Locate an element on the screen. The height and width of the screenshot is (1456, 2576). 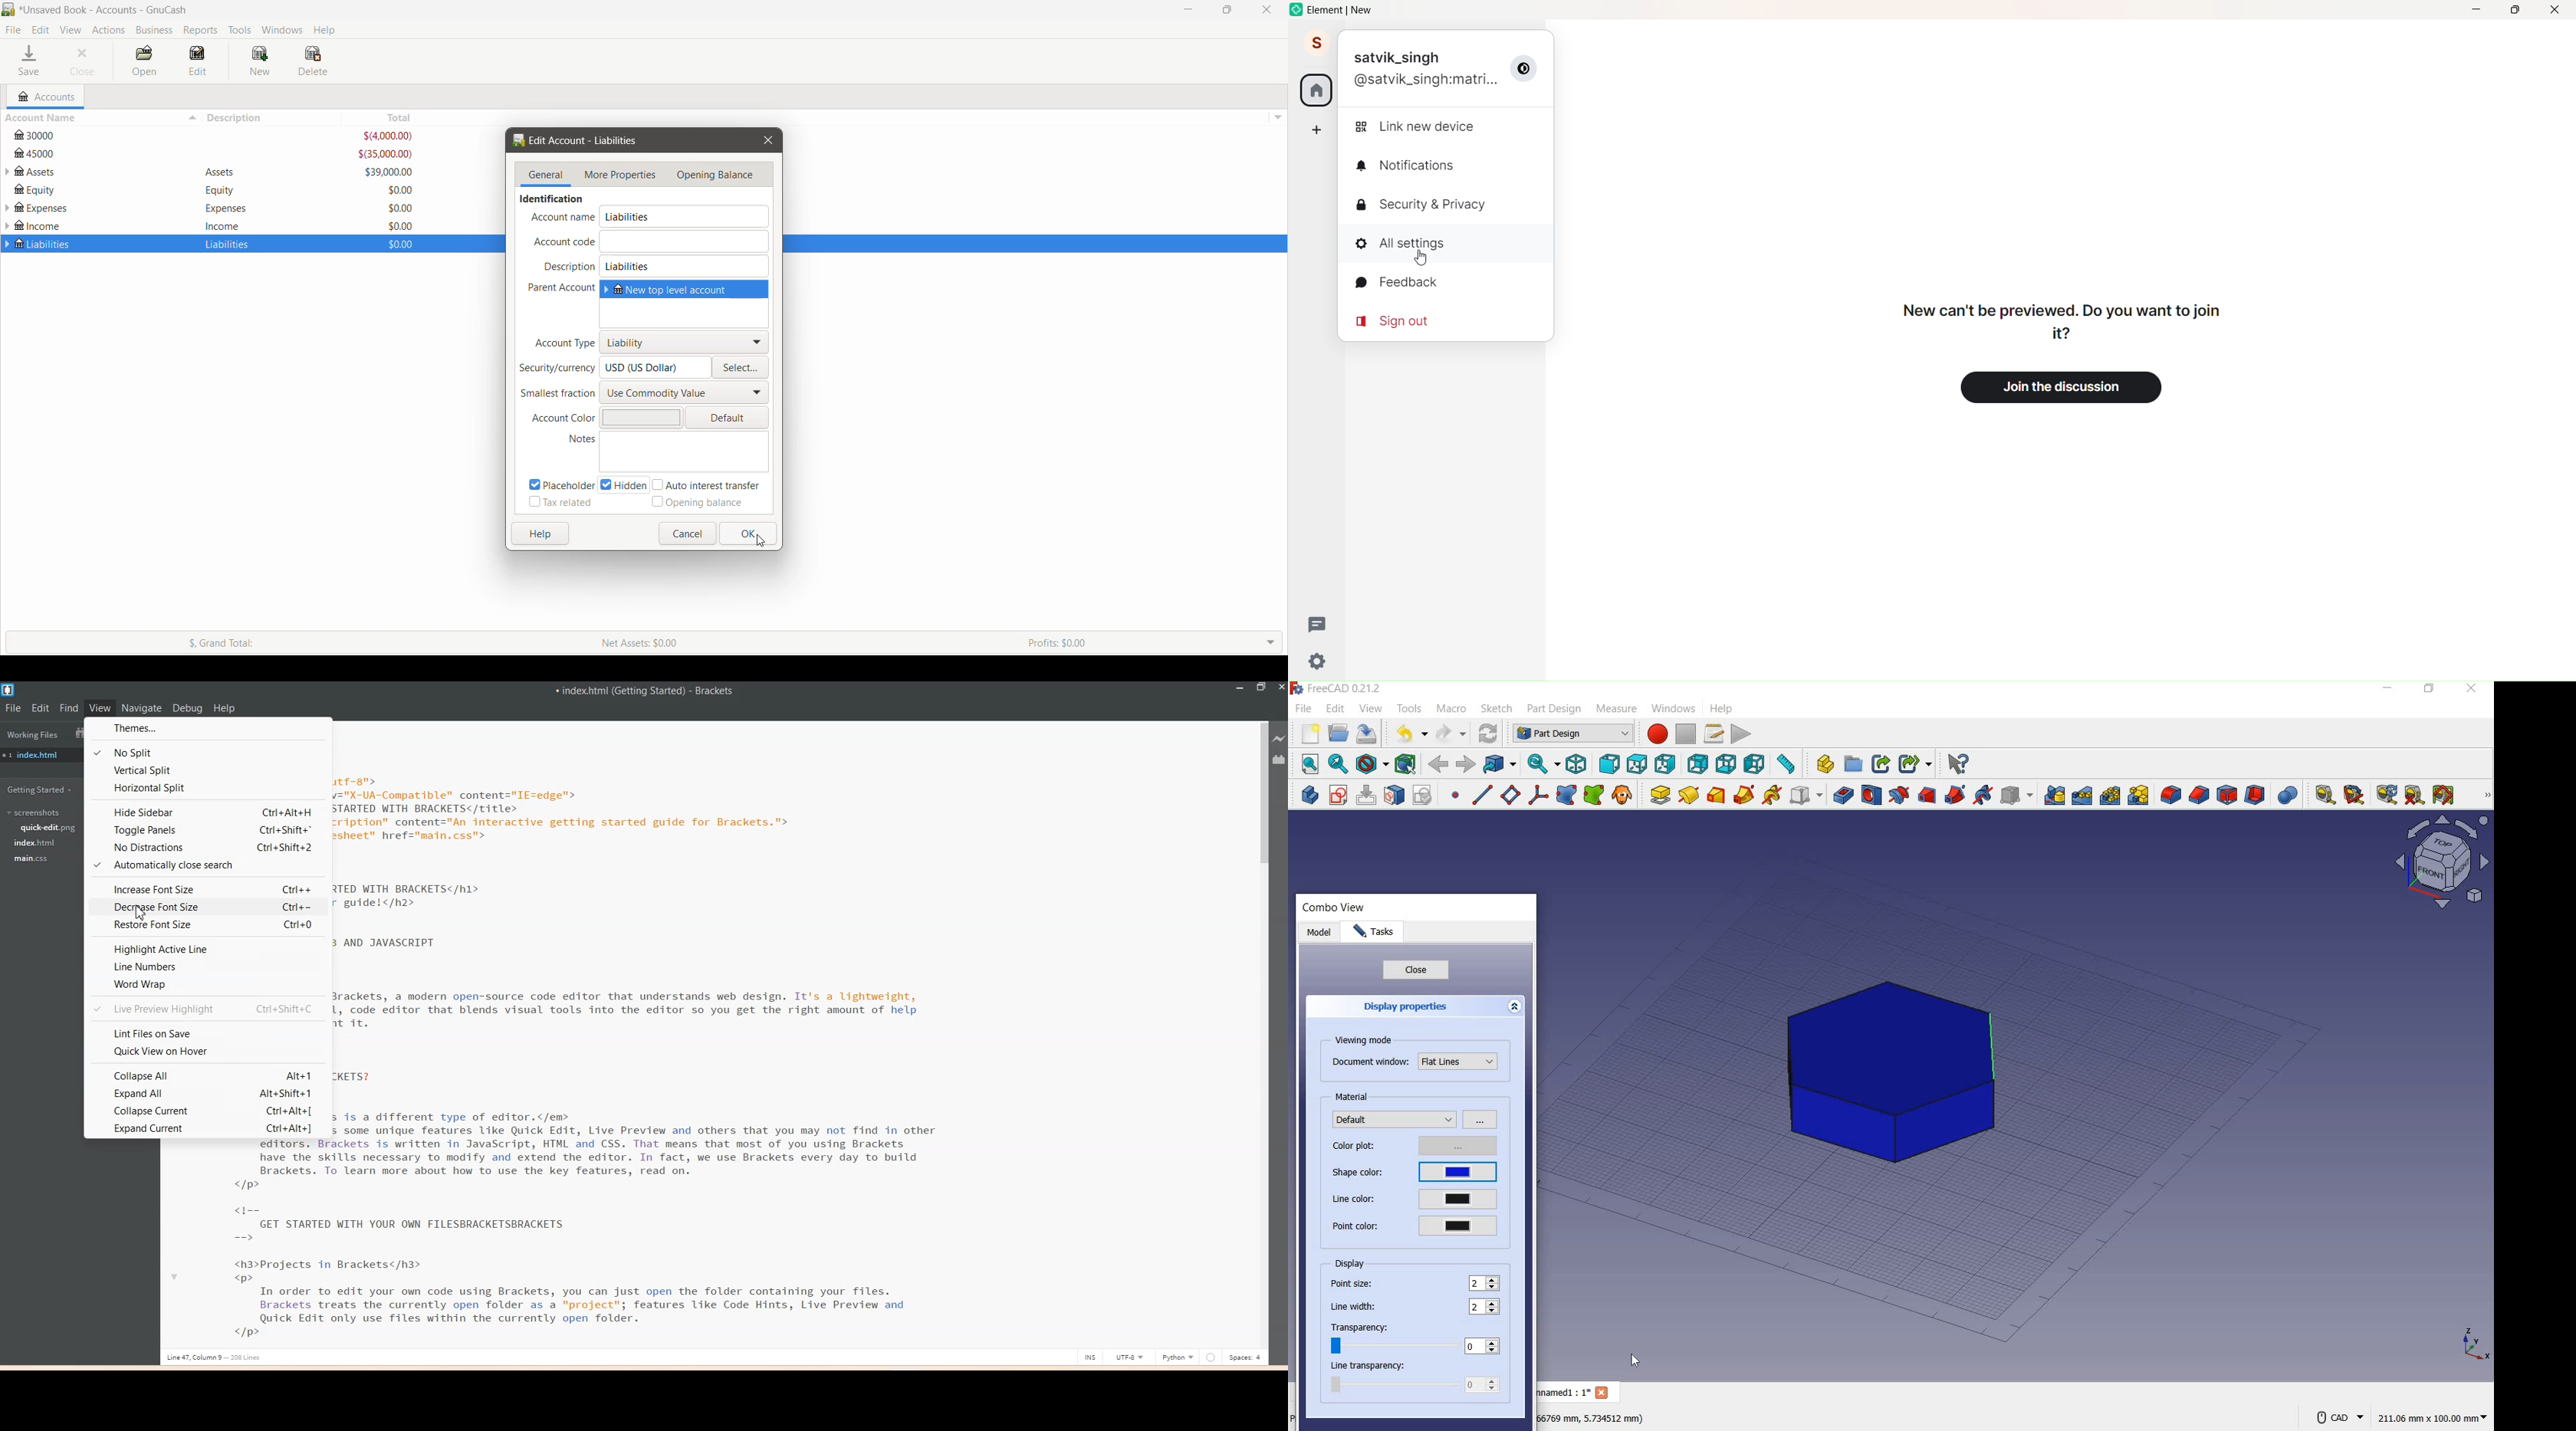
Close is located at coordinates (1280, 689).